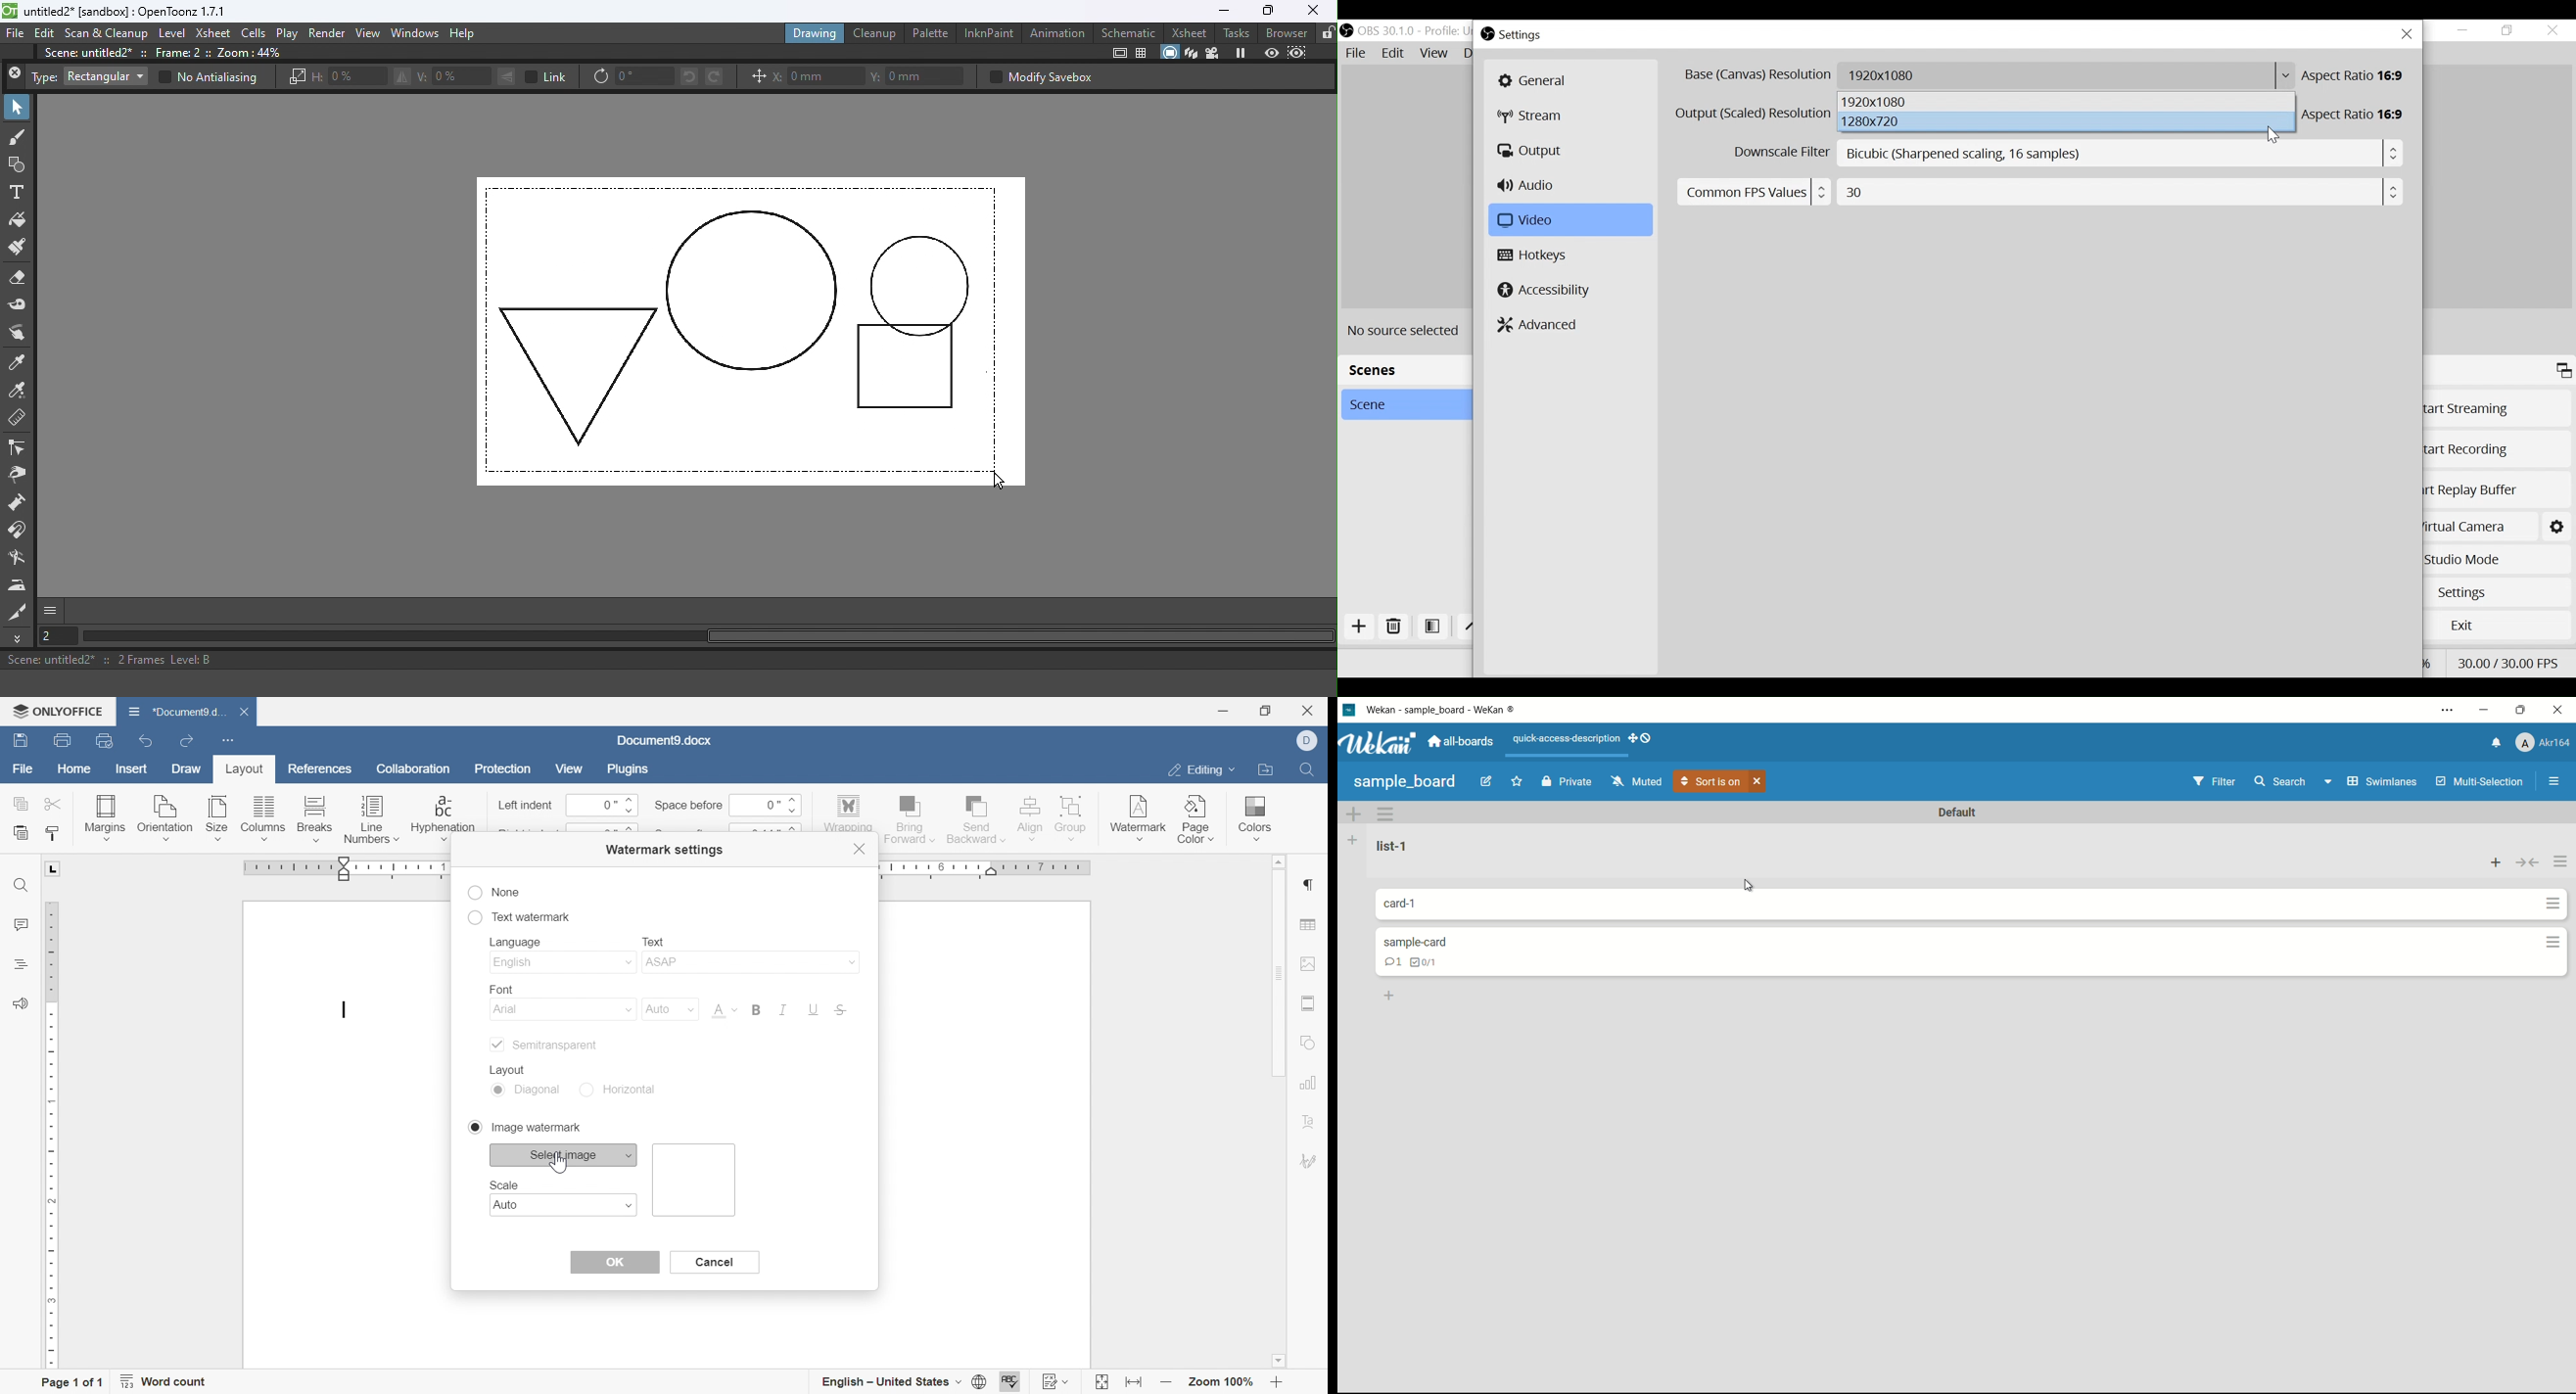 This screenshot has width=2576, height=1400. Describe the element at coordinates (1199, 772) in the screenshot. I see `editing` at that location.